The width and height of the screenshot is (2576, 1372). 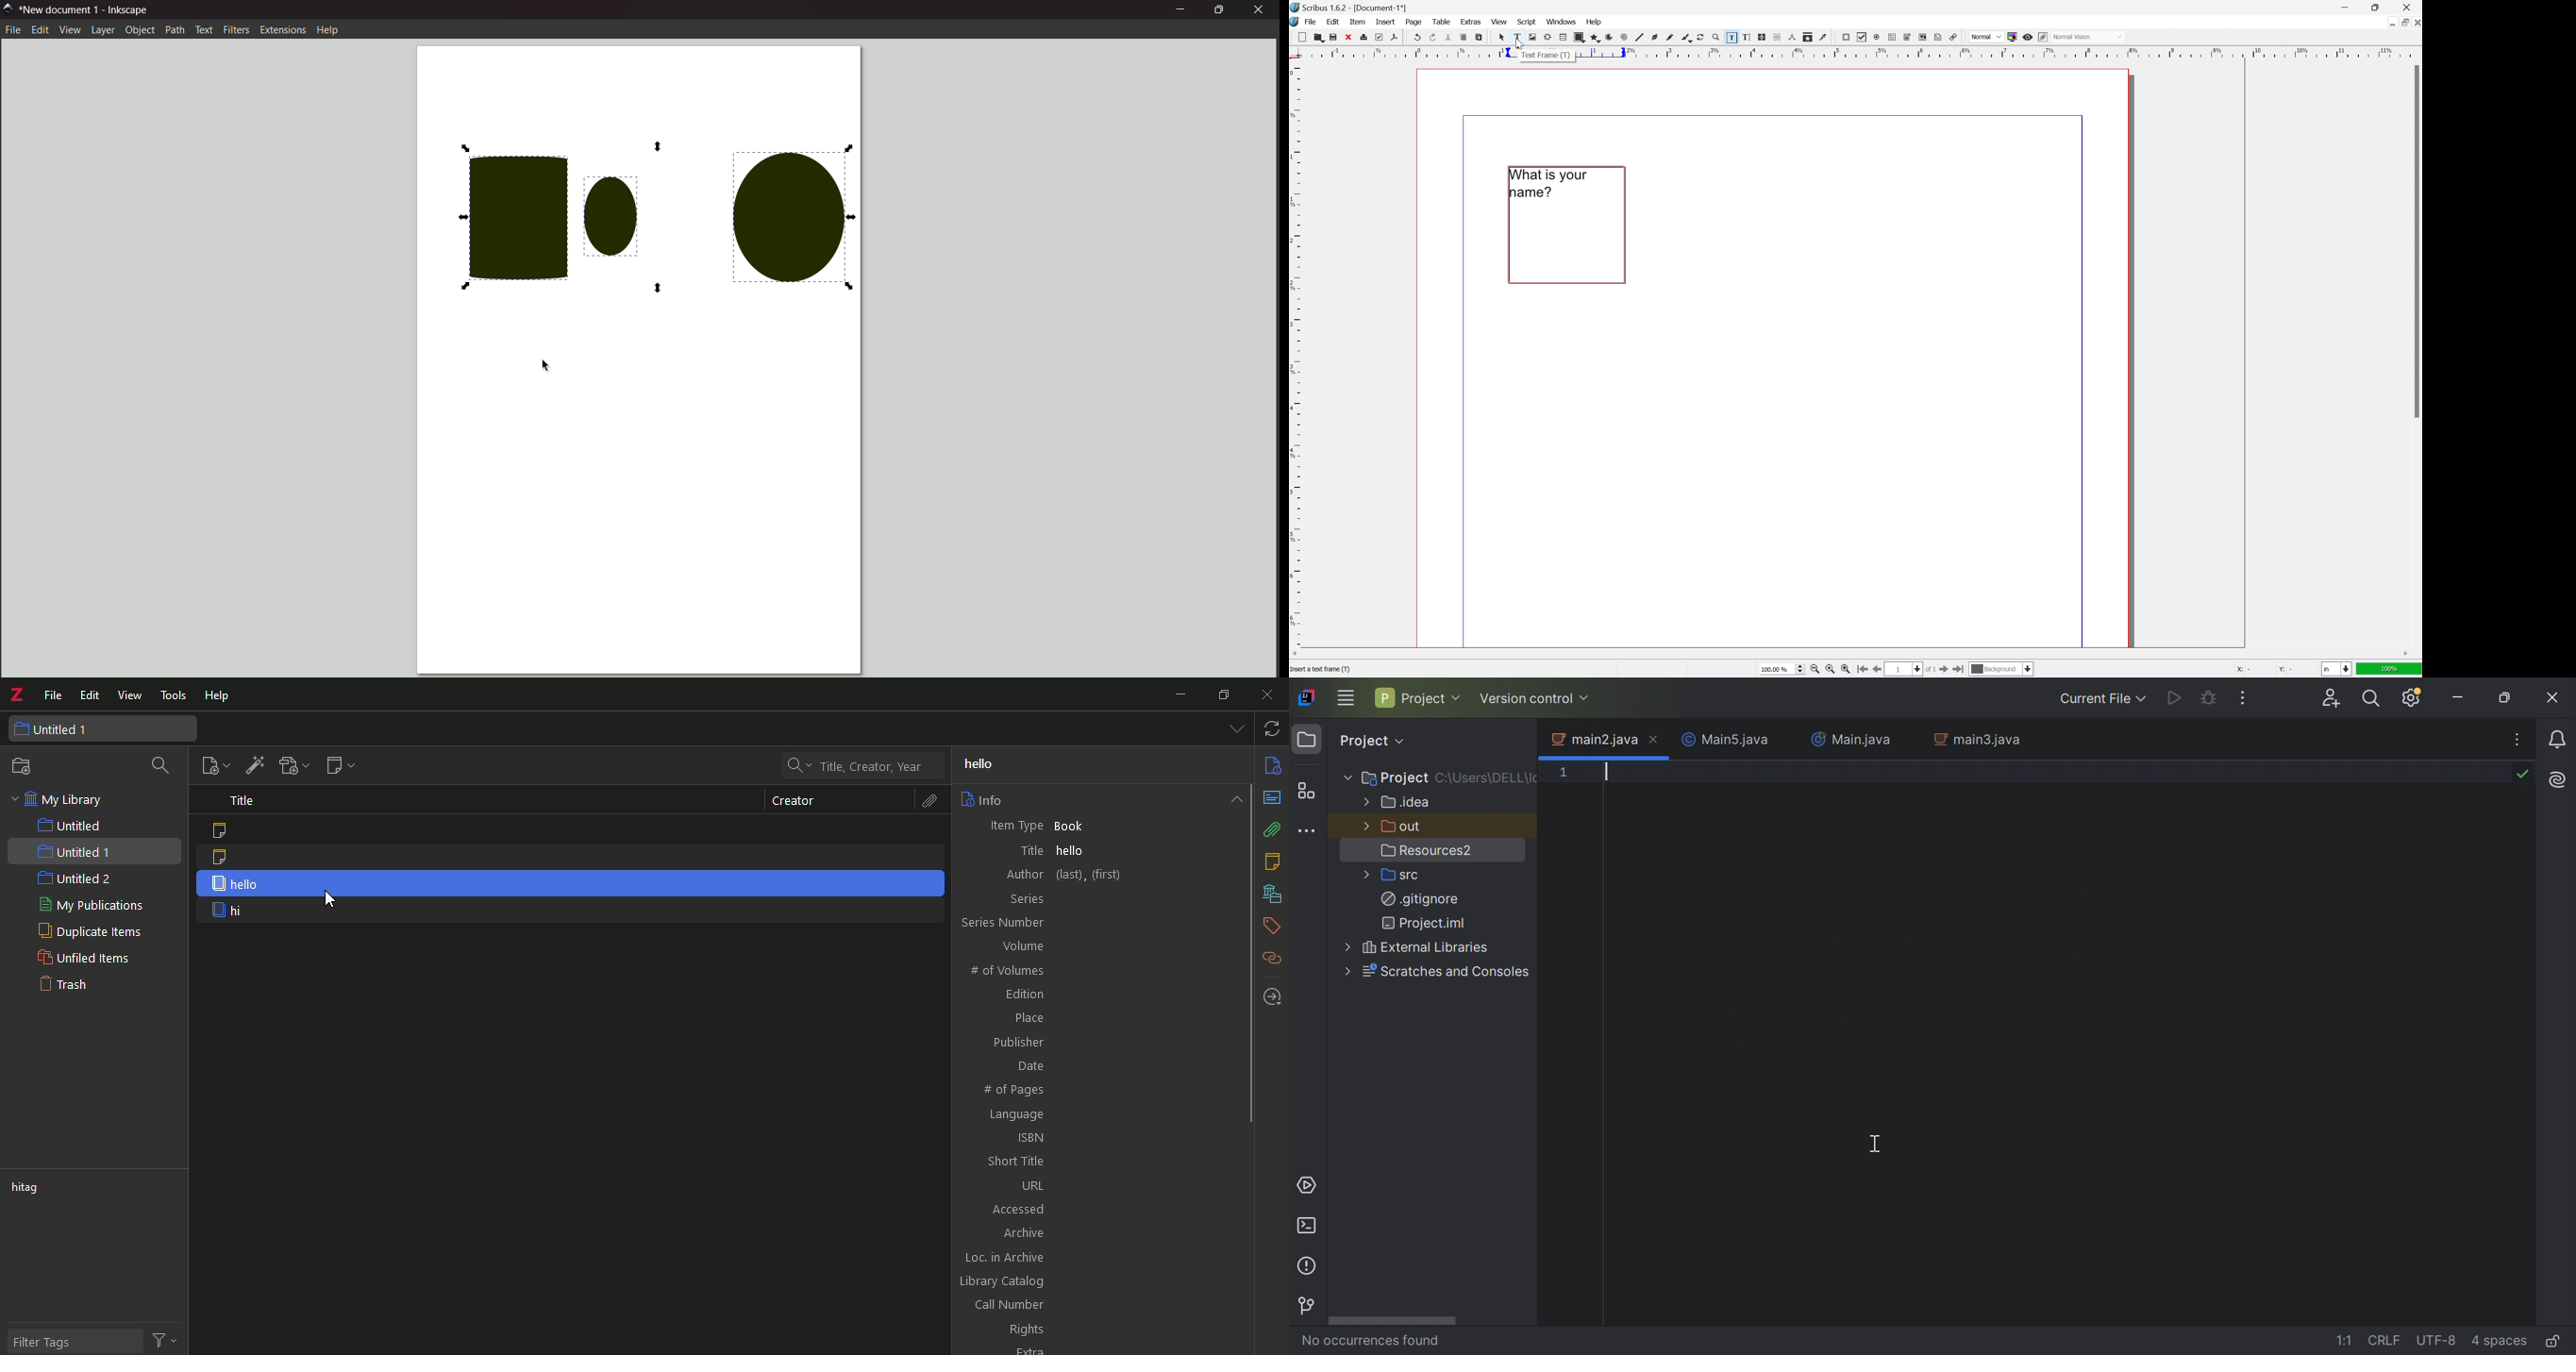 I want to click on minimize, so click(x=1182, y=11).